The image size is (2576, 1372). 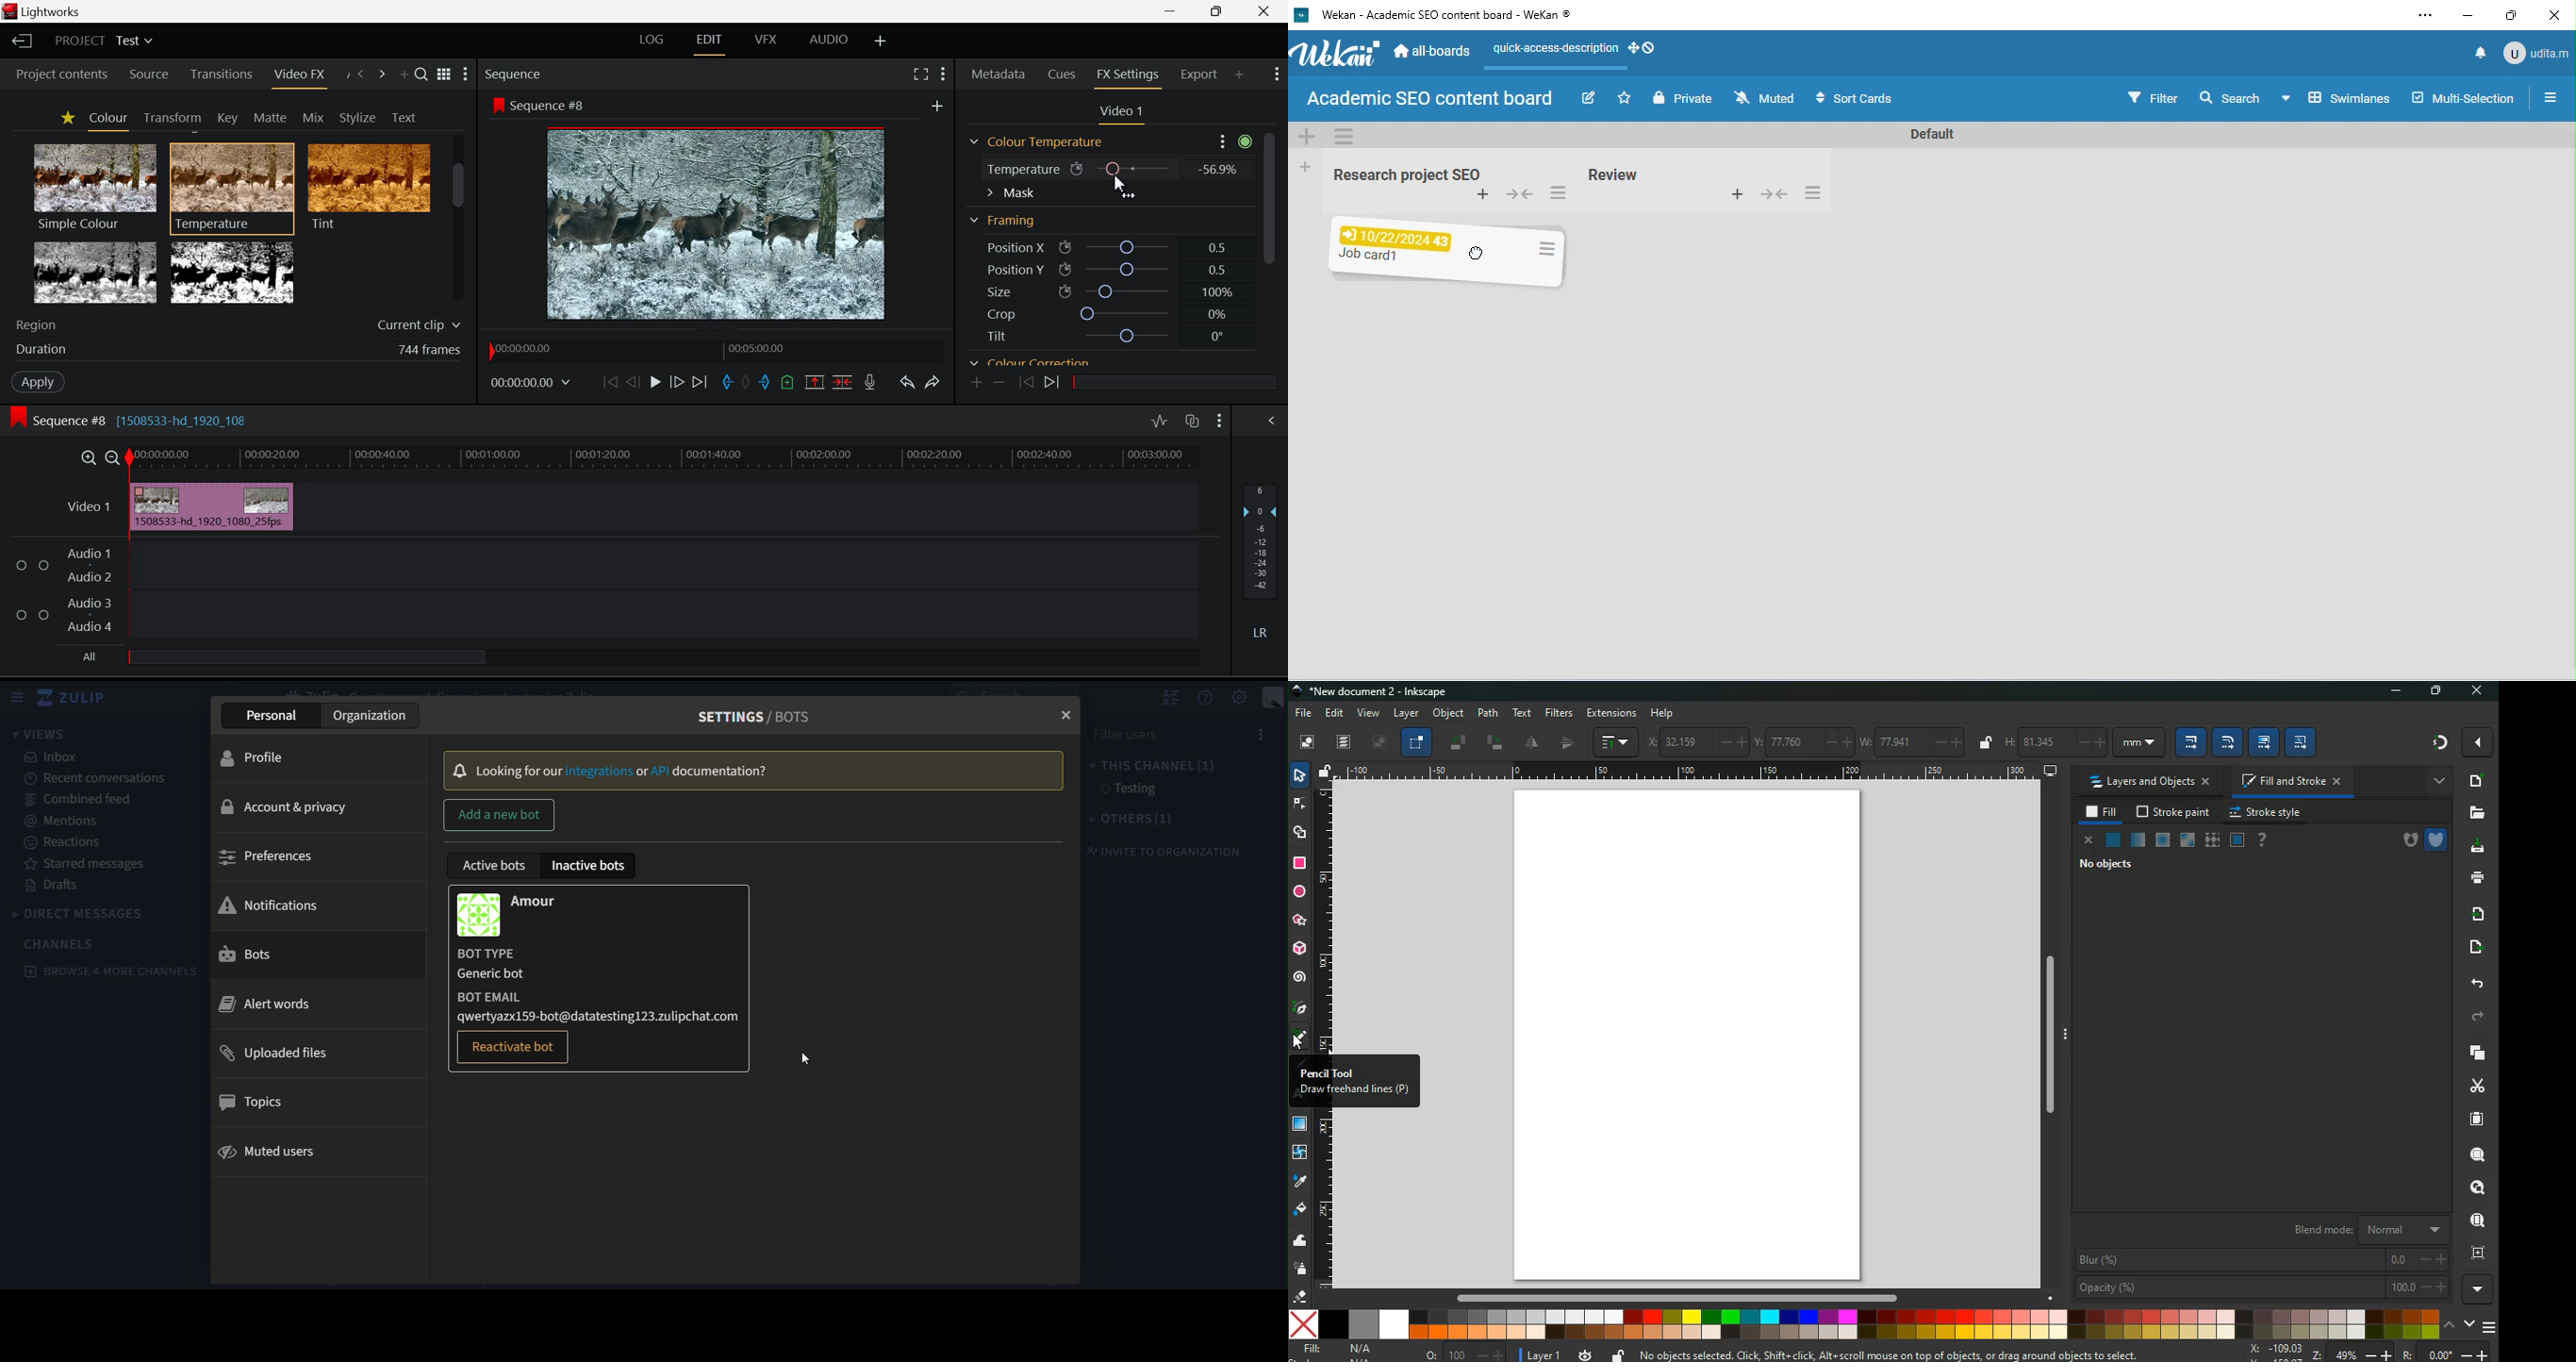 What do you see at coordinates (1532, 743) in the screenshot?
I see `divide` at bounding box center [1532, 743].